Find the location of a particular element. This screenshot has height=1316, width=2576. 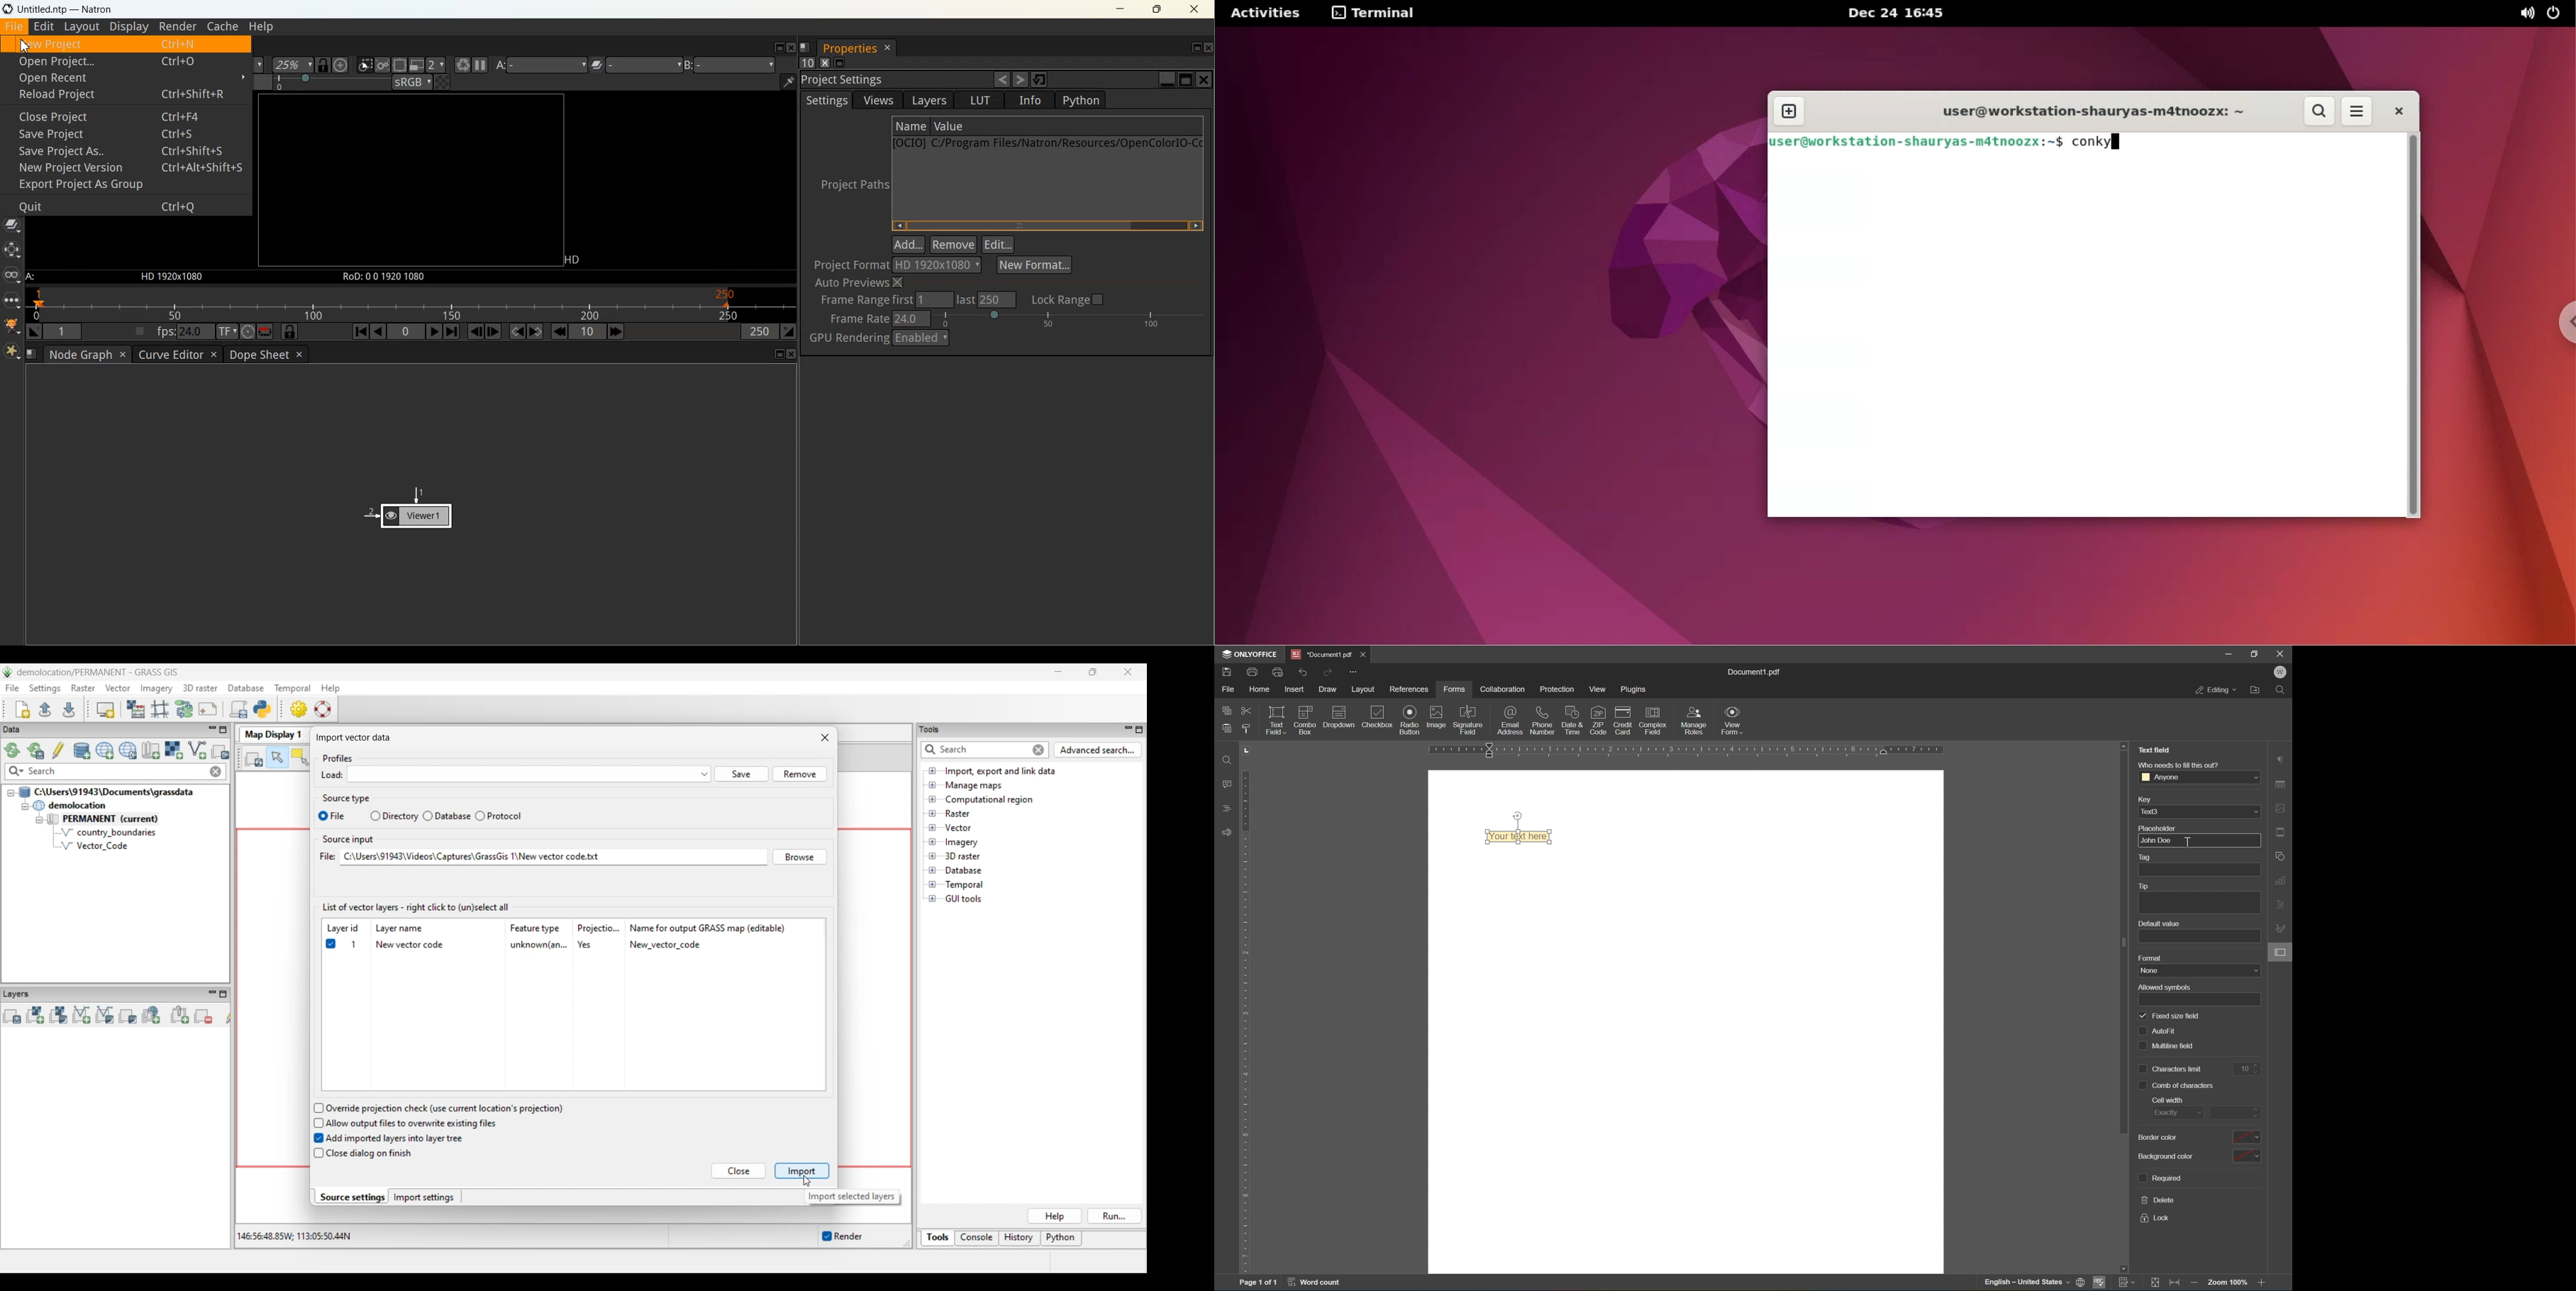

Timeline is located at coordinates (411, 304).